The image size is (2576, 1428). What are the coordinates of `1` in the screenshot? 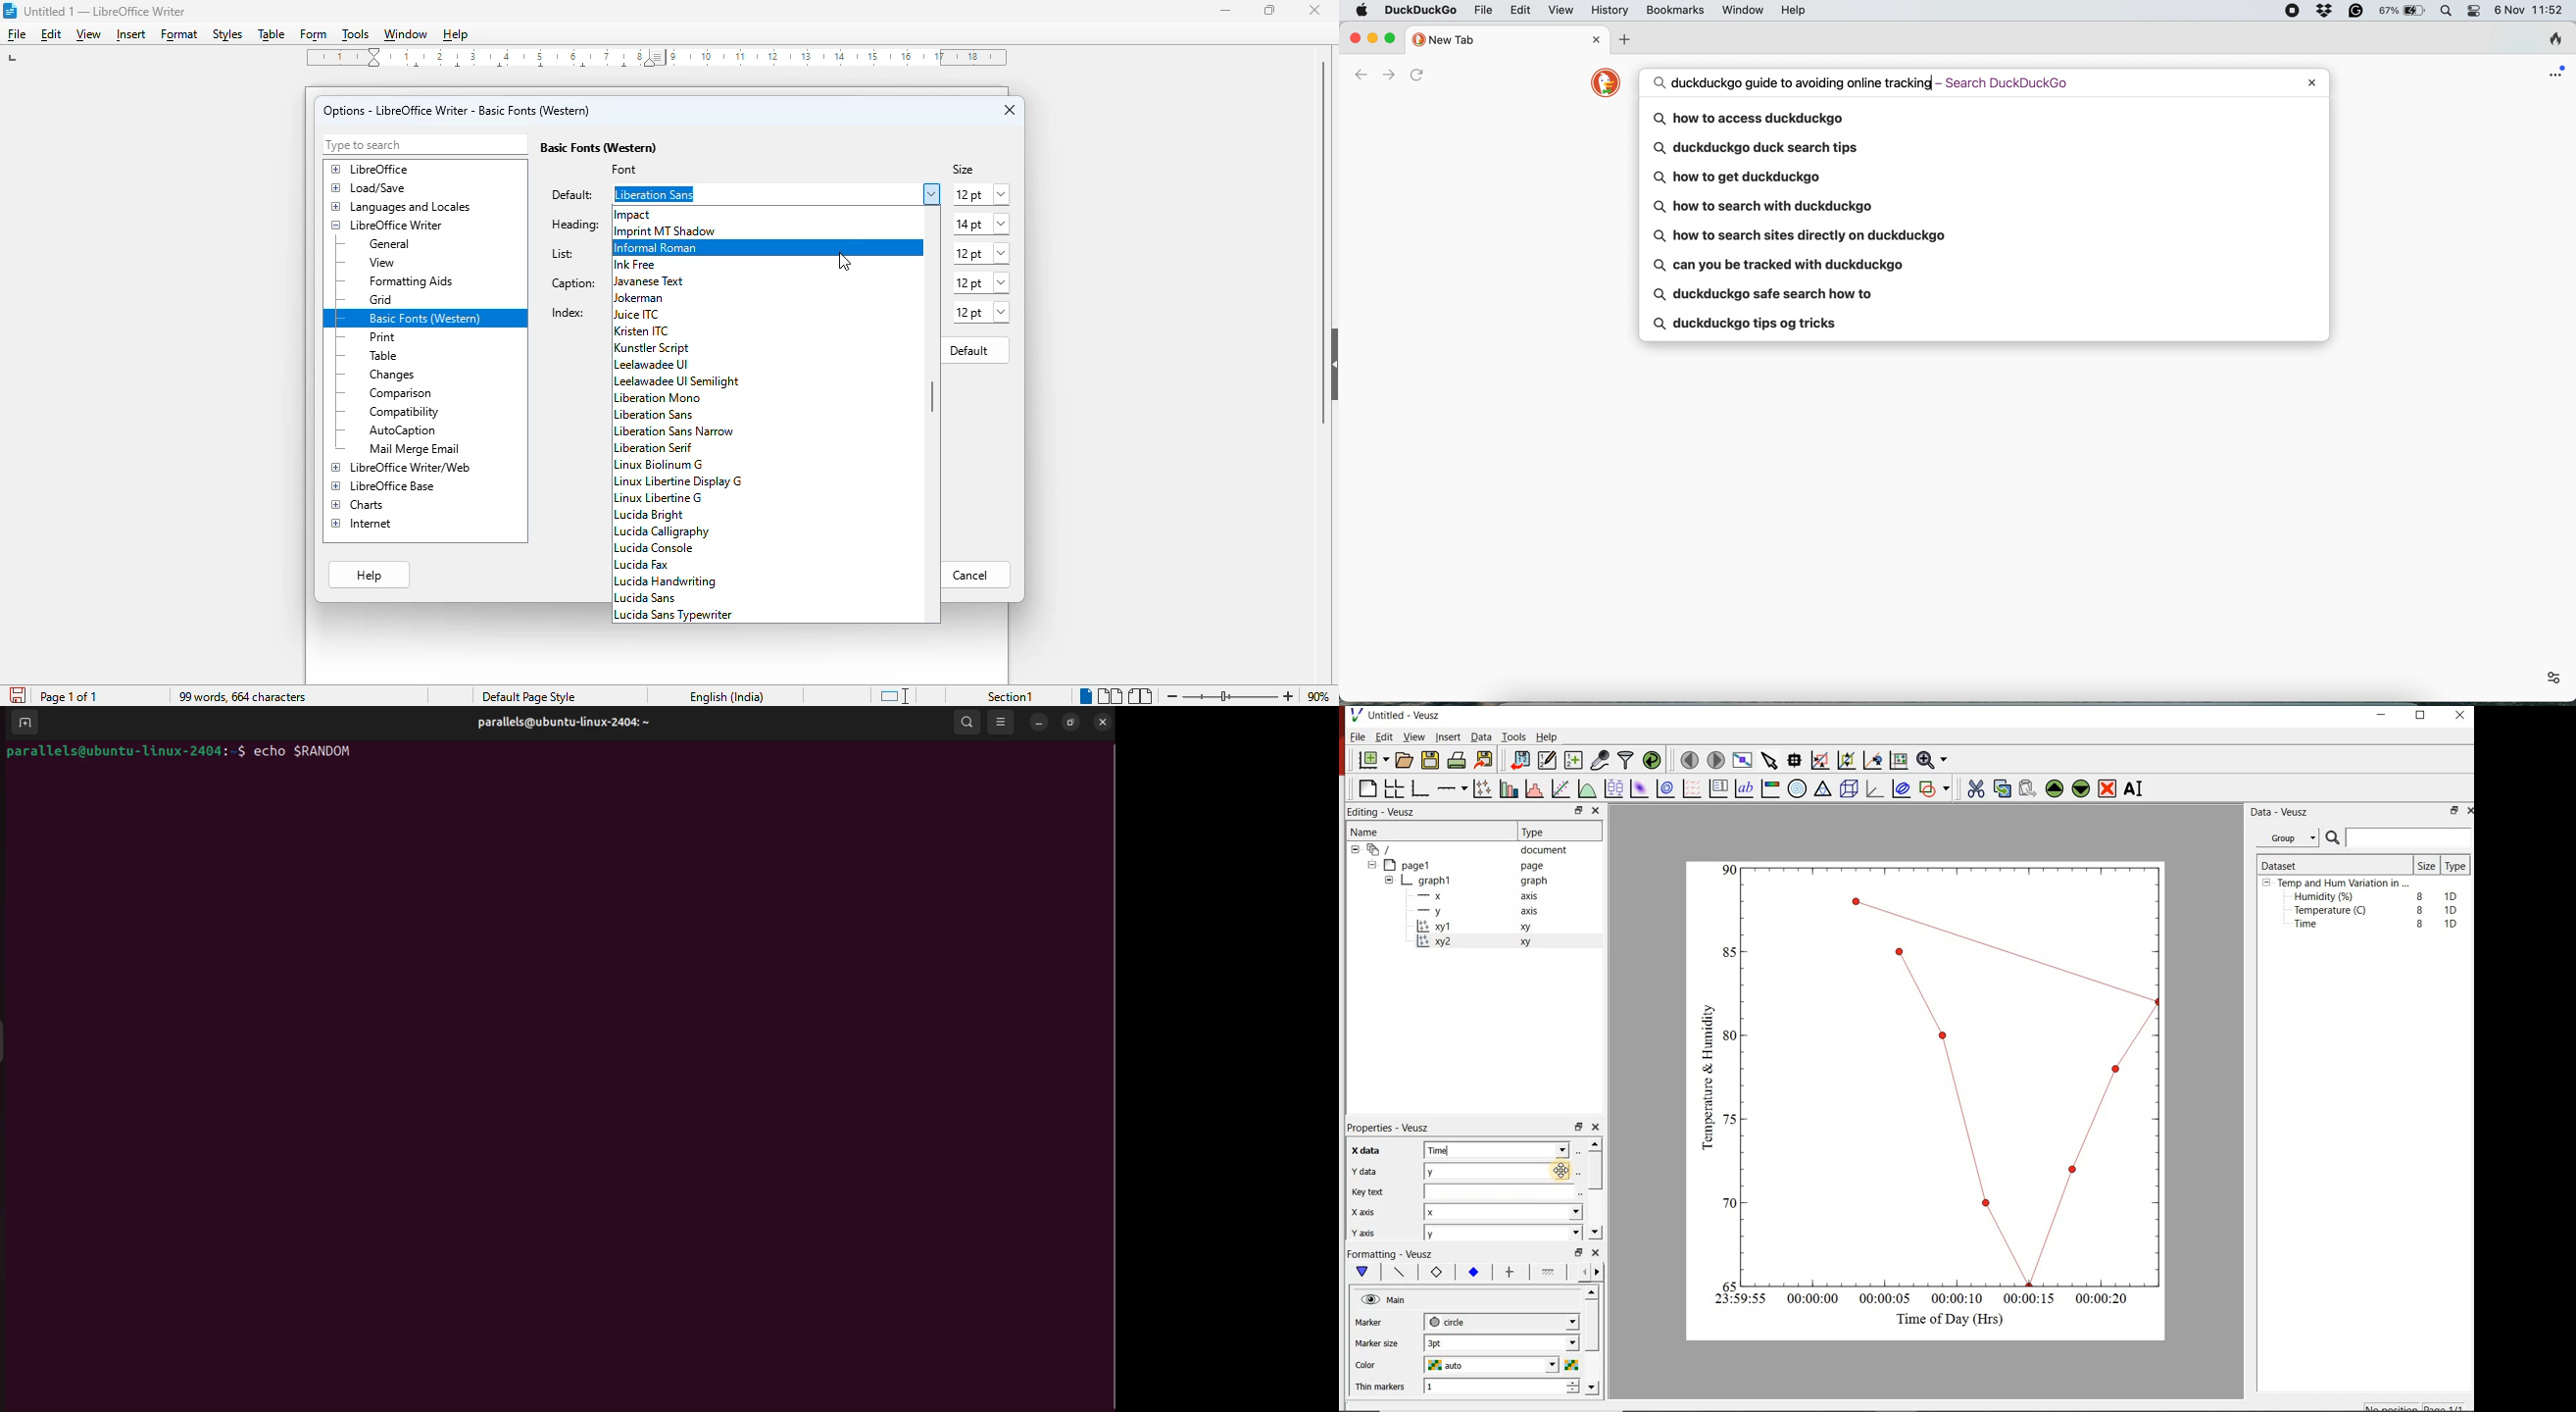 It's located at (1469, 1388).